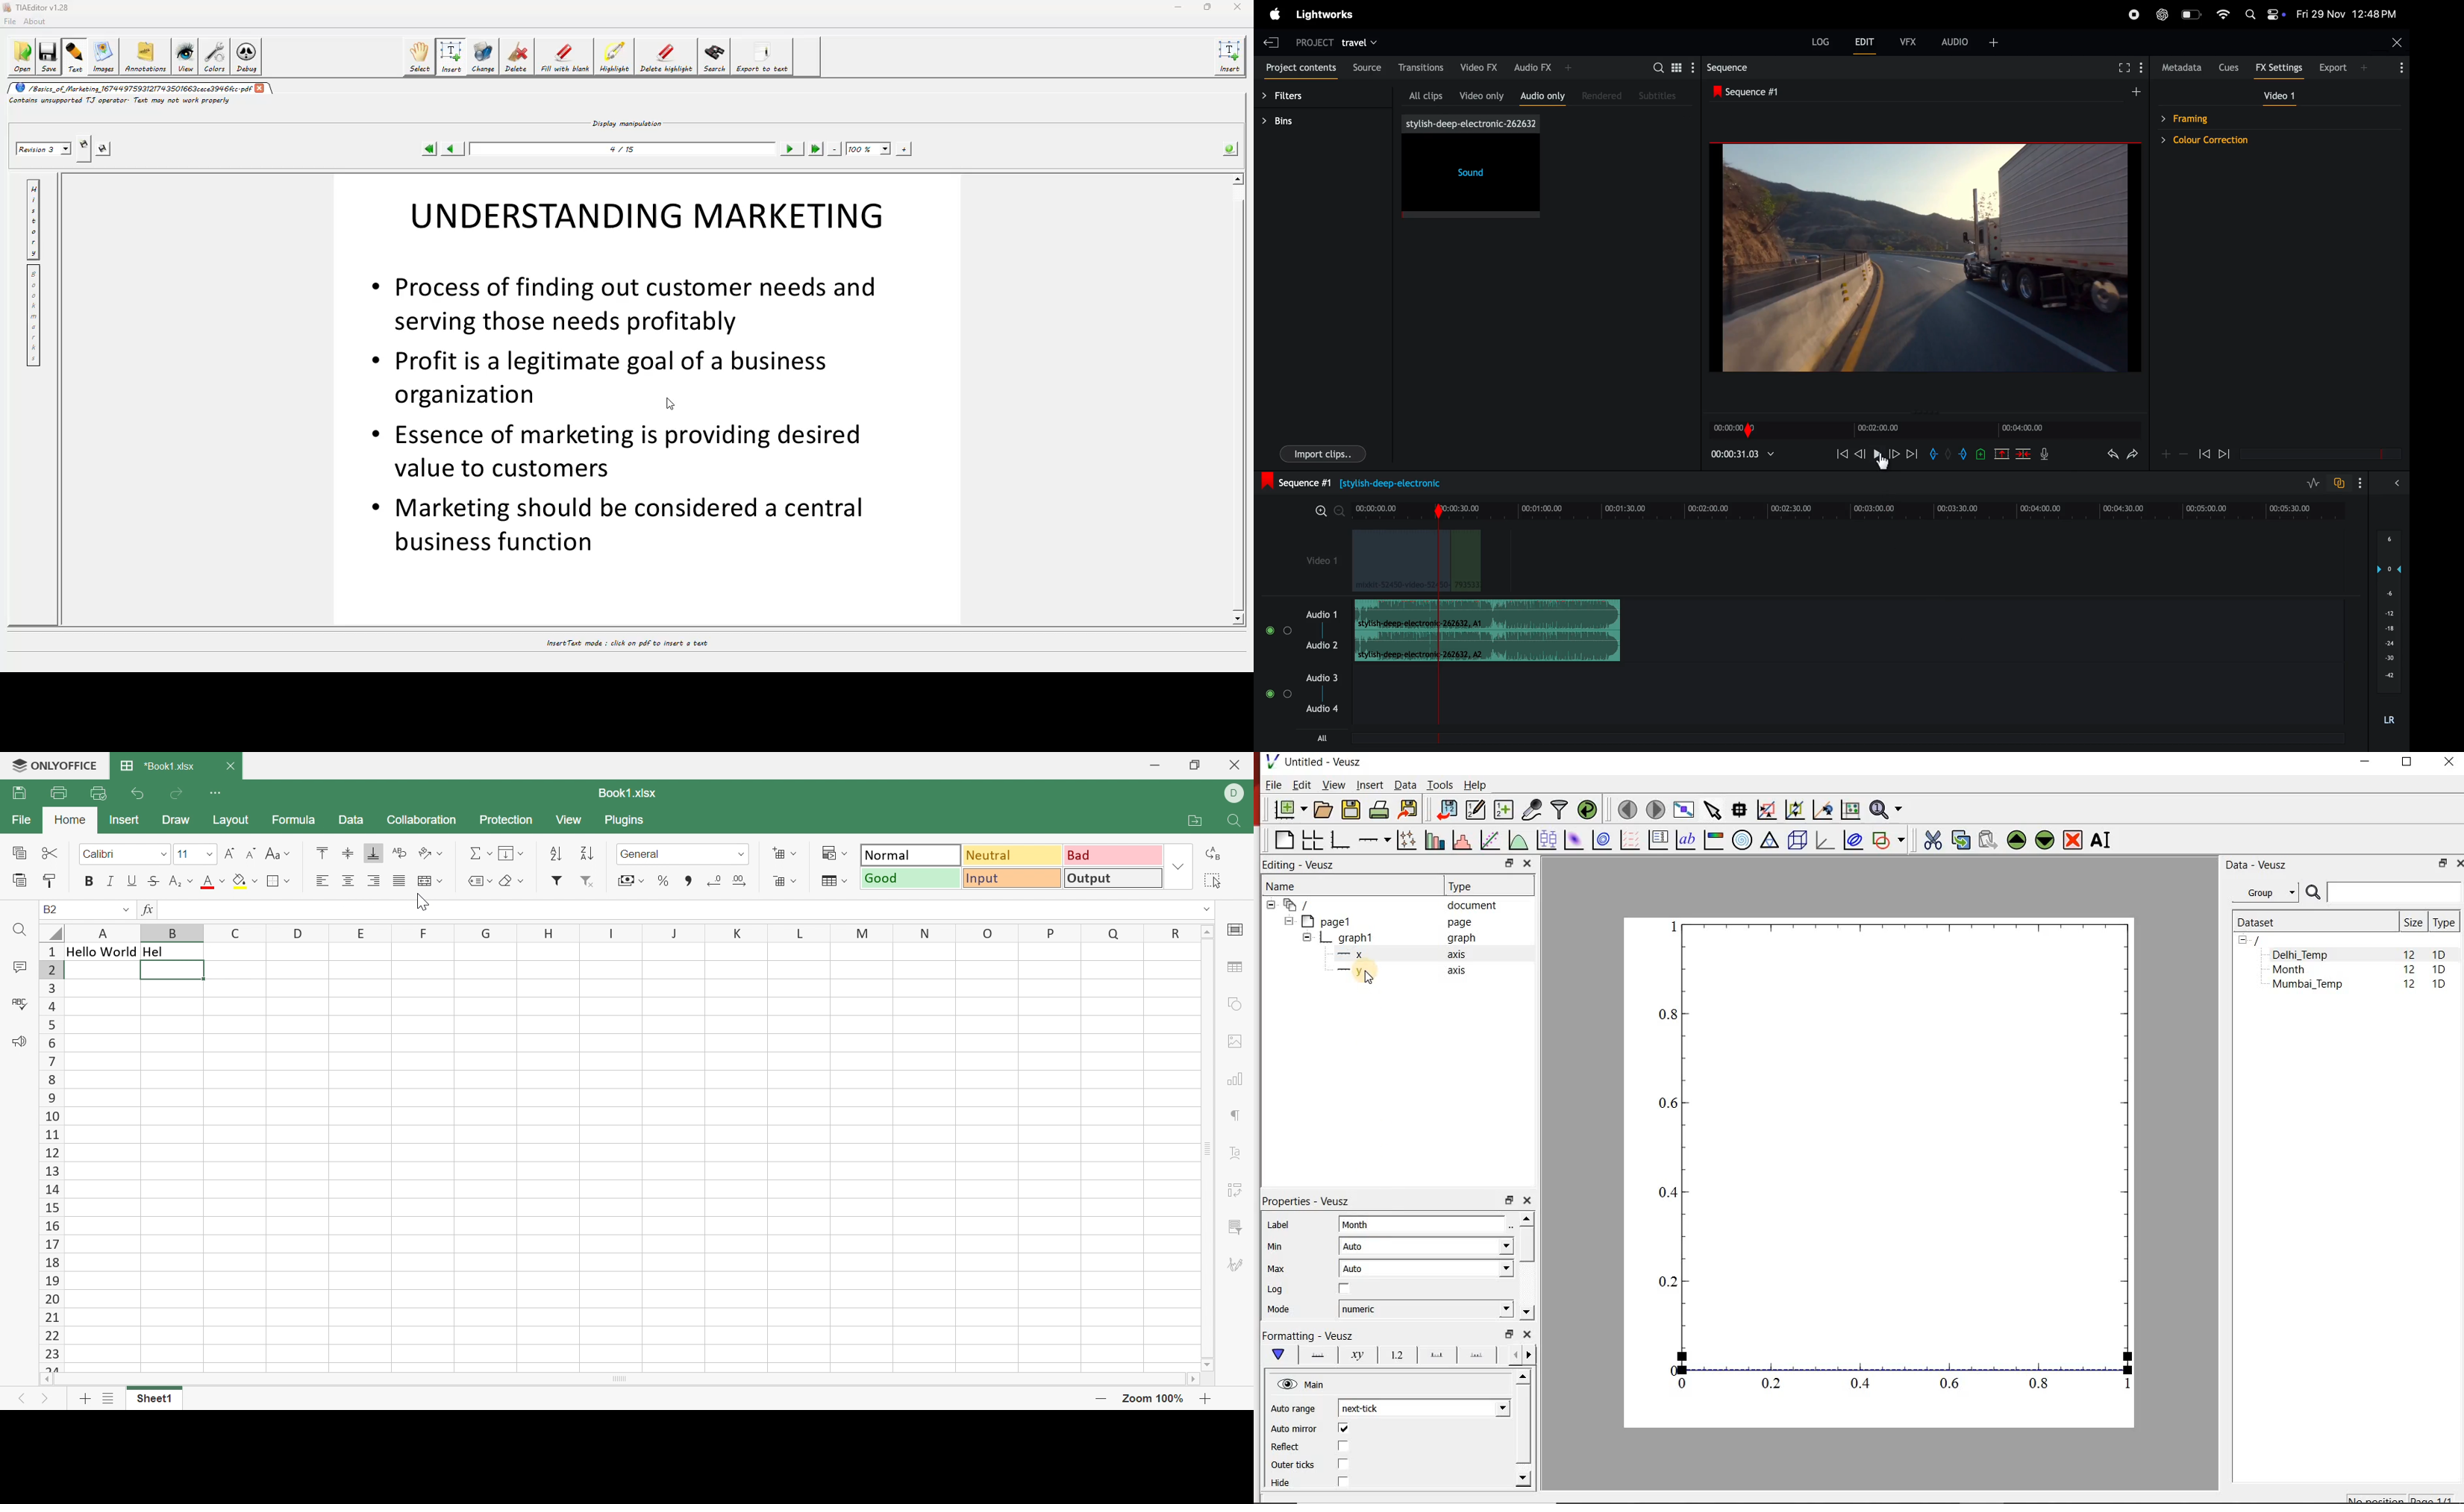 This screenshot has width=2464, height=1512. Describe the element at coordinates (1288, 1447) in the screenshot. I see `Reflect` at that location.